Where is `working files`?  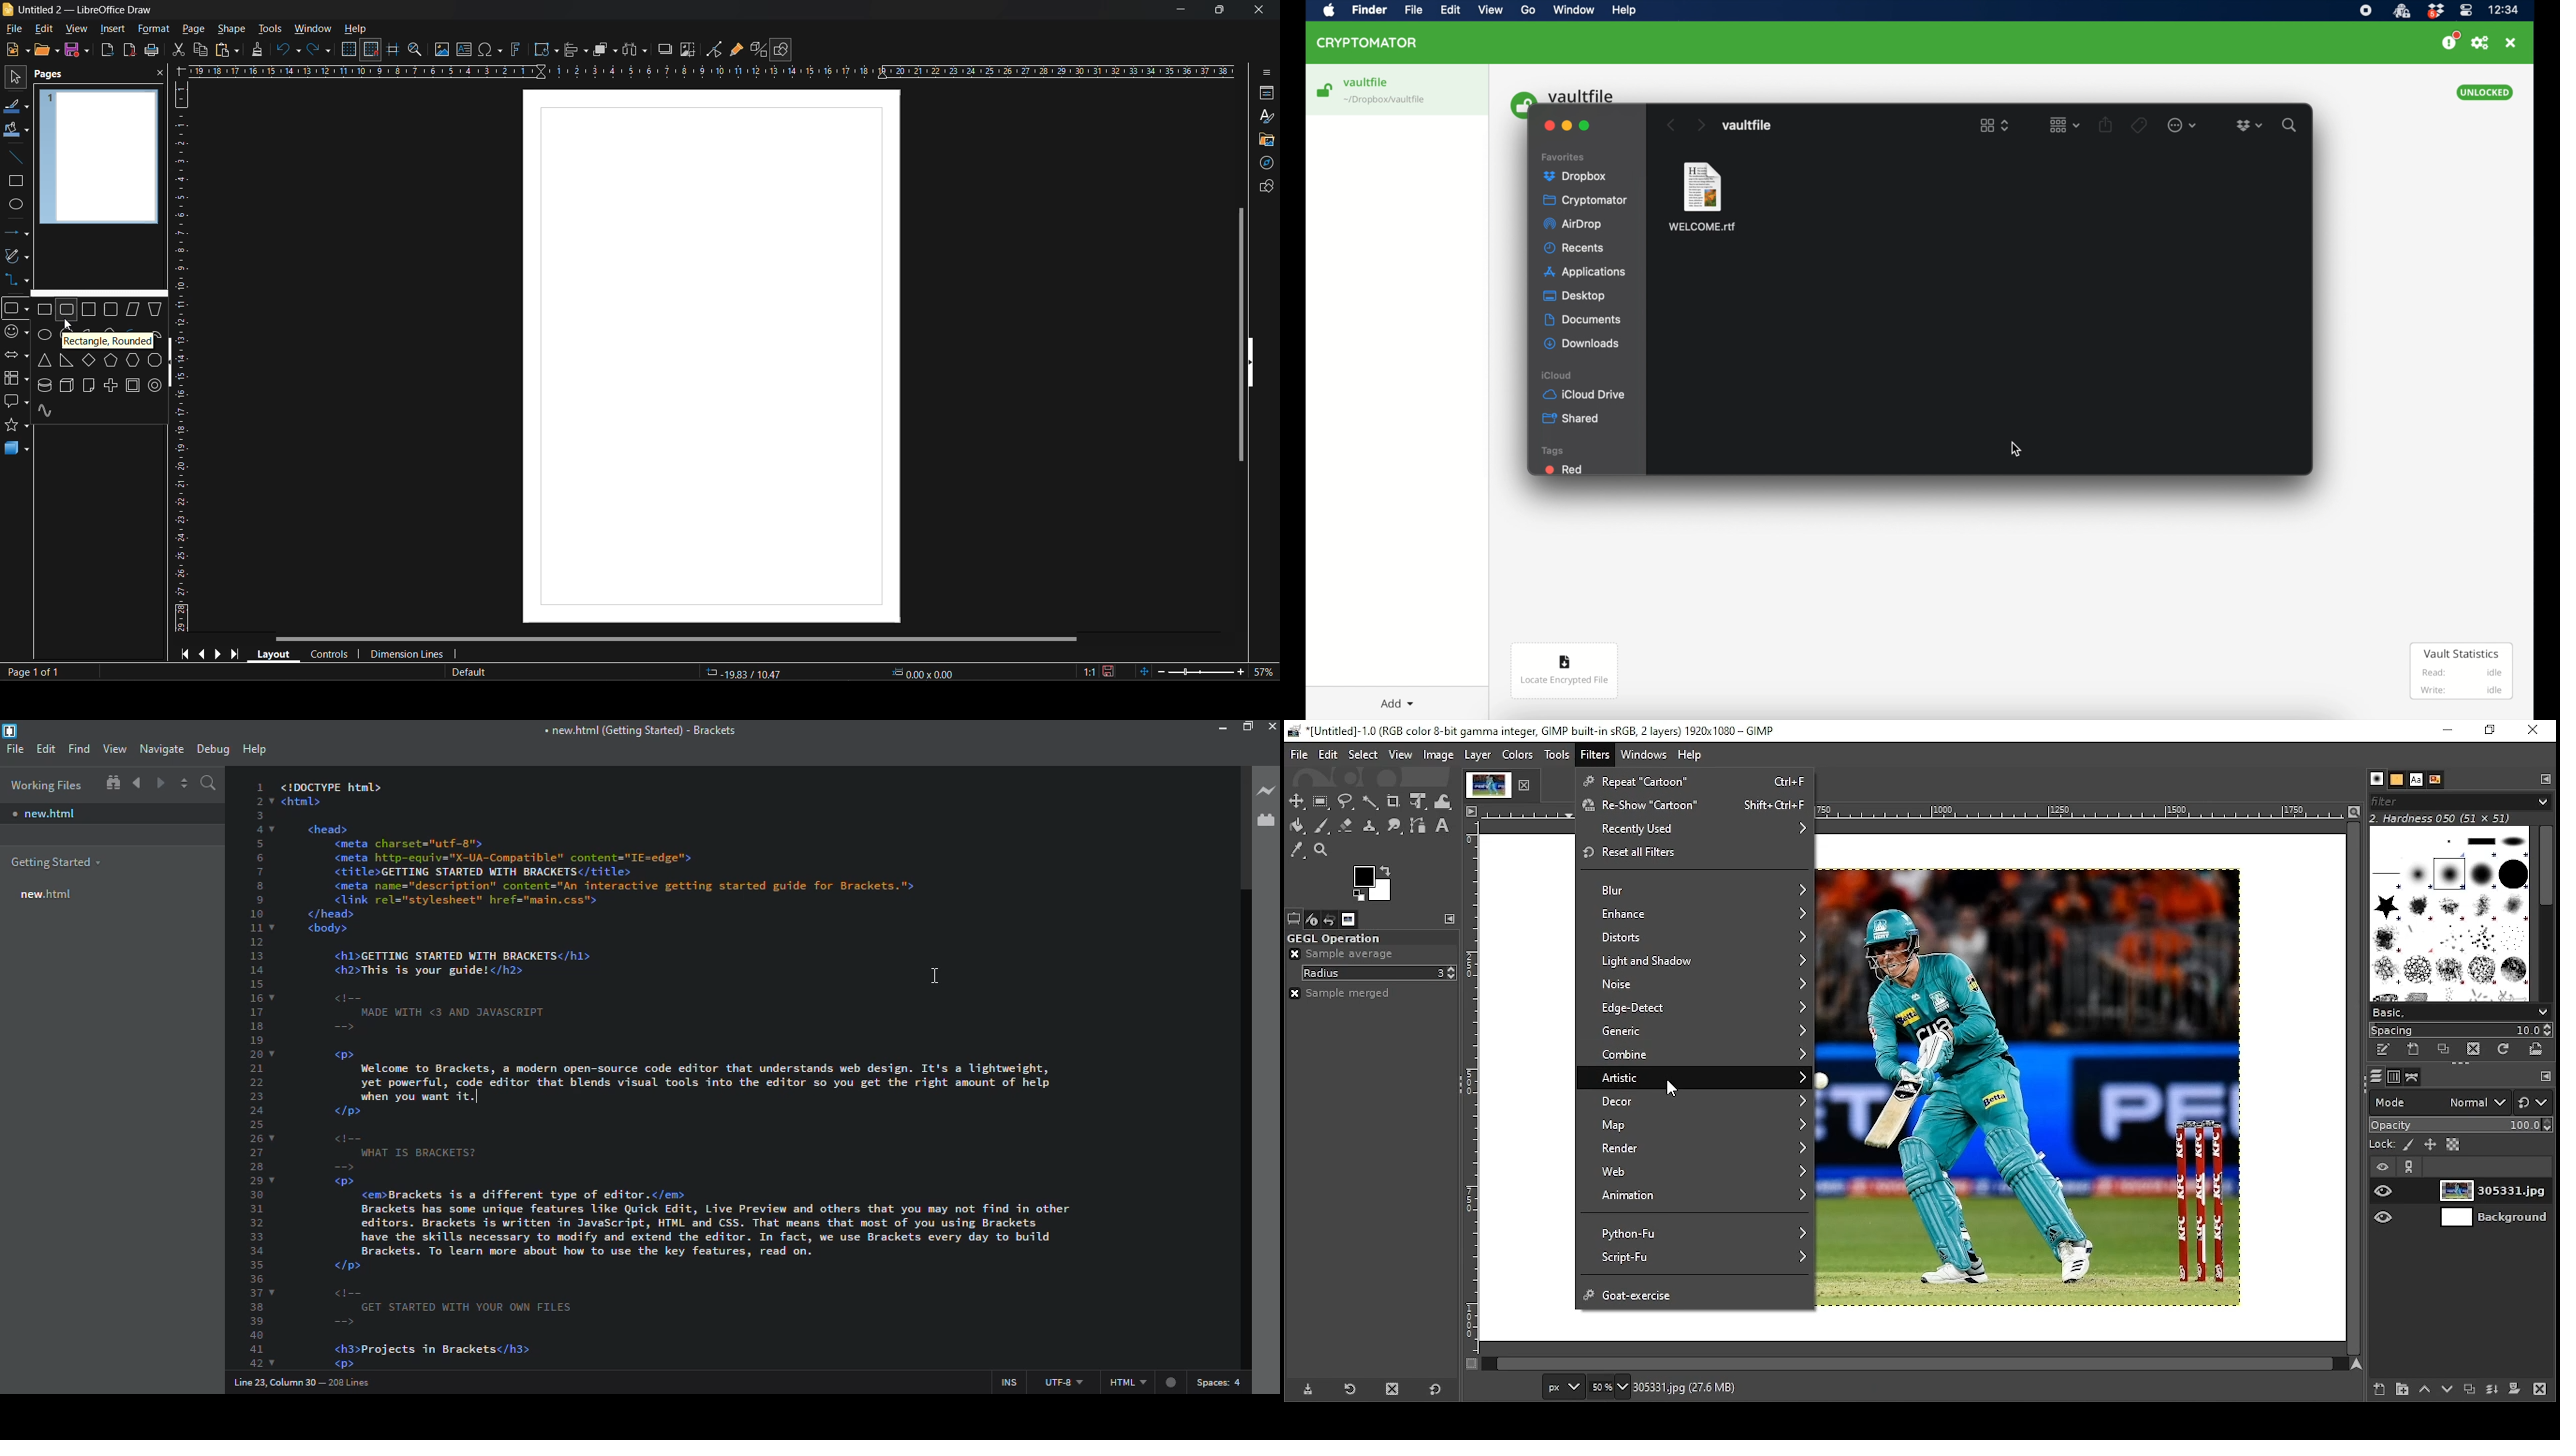
working files is located at coordinates (44, 785).